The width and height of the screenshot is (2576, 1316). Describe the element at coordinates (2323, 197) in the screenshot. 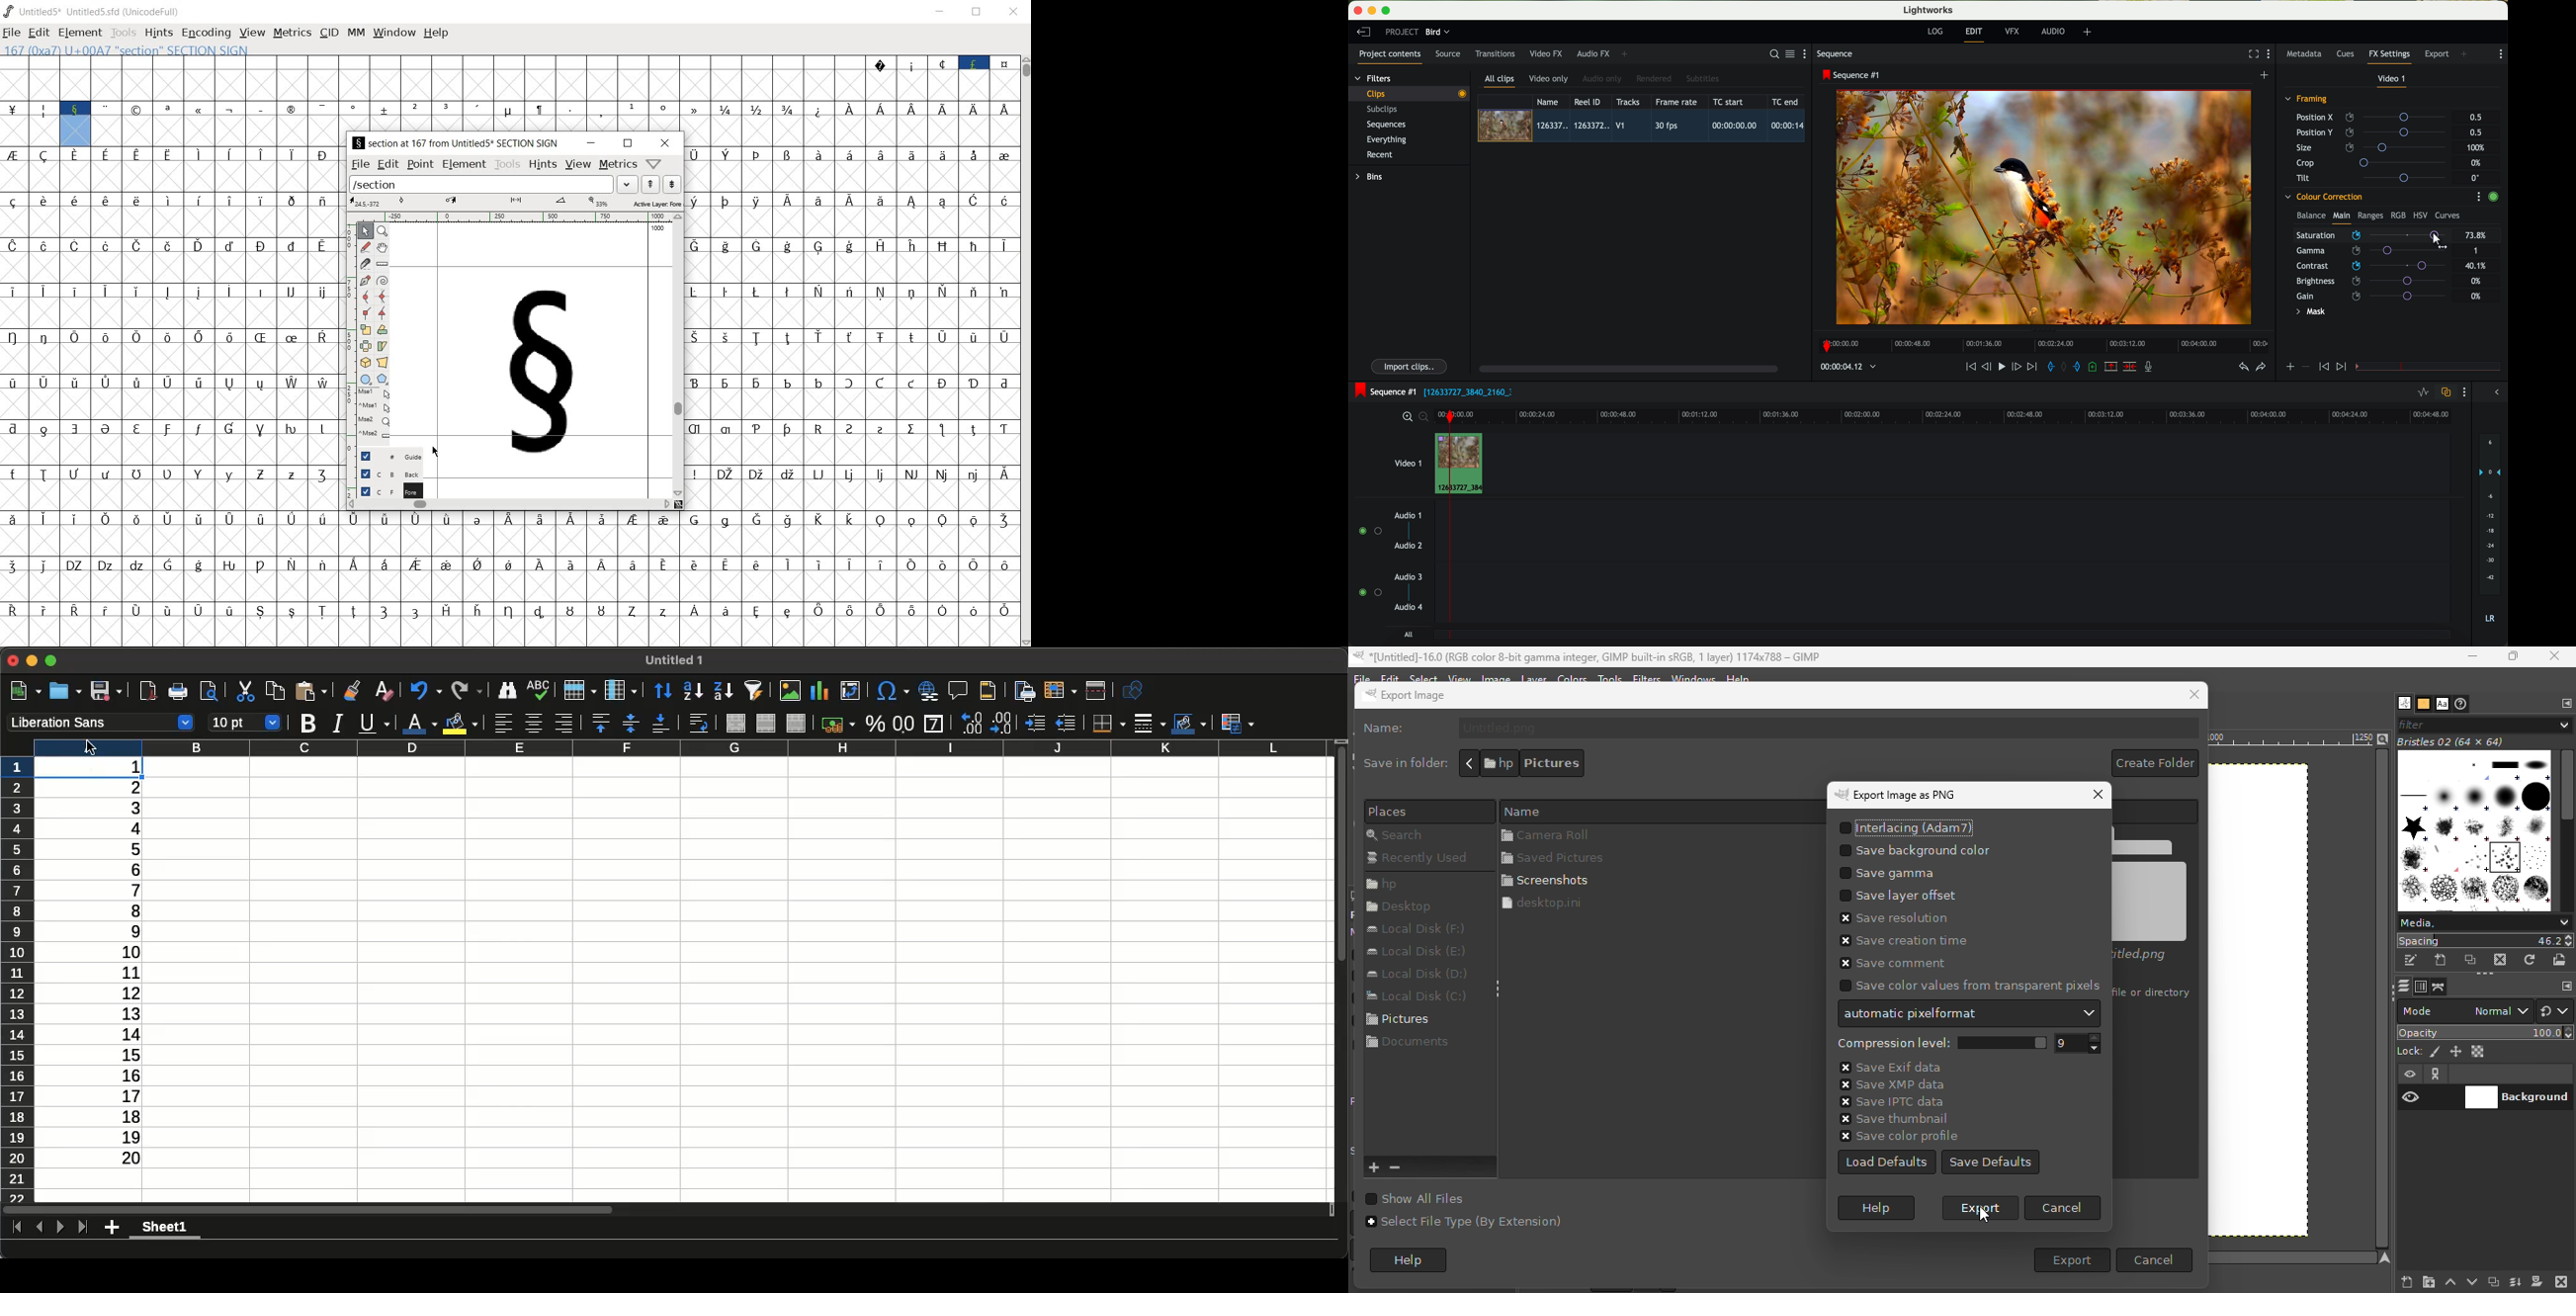

I see `colour correction` at that location.